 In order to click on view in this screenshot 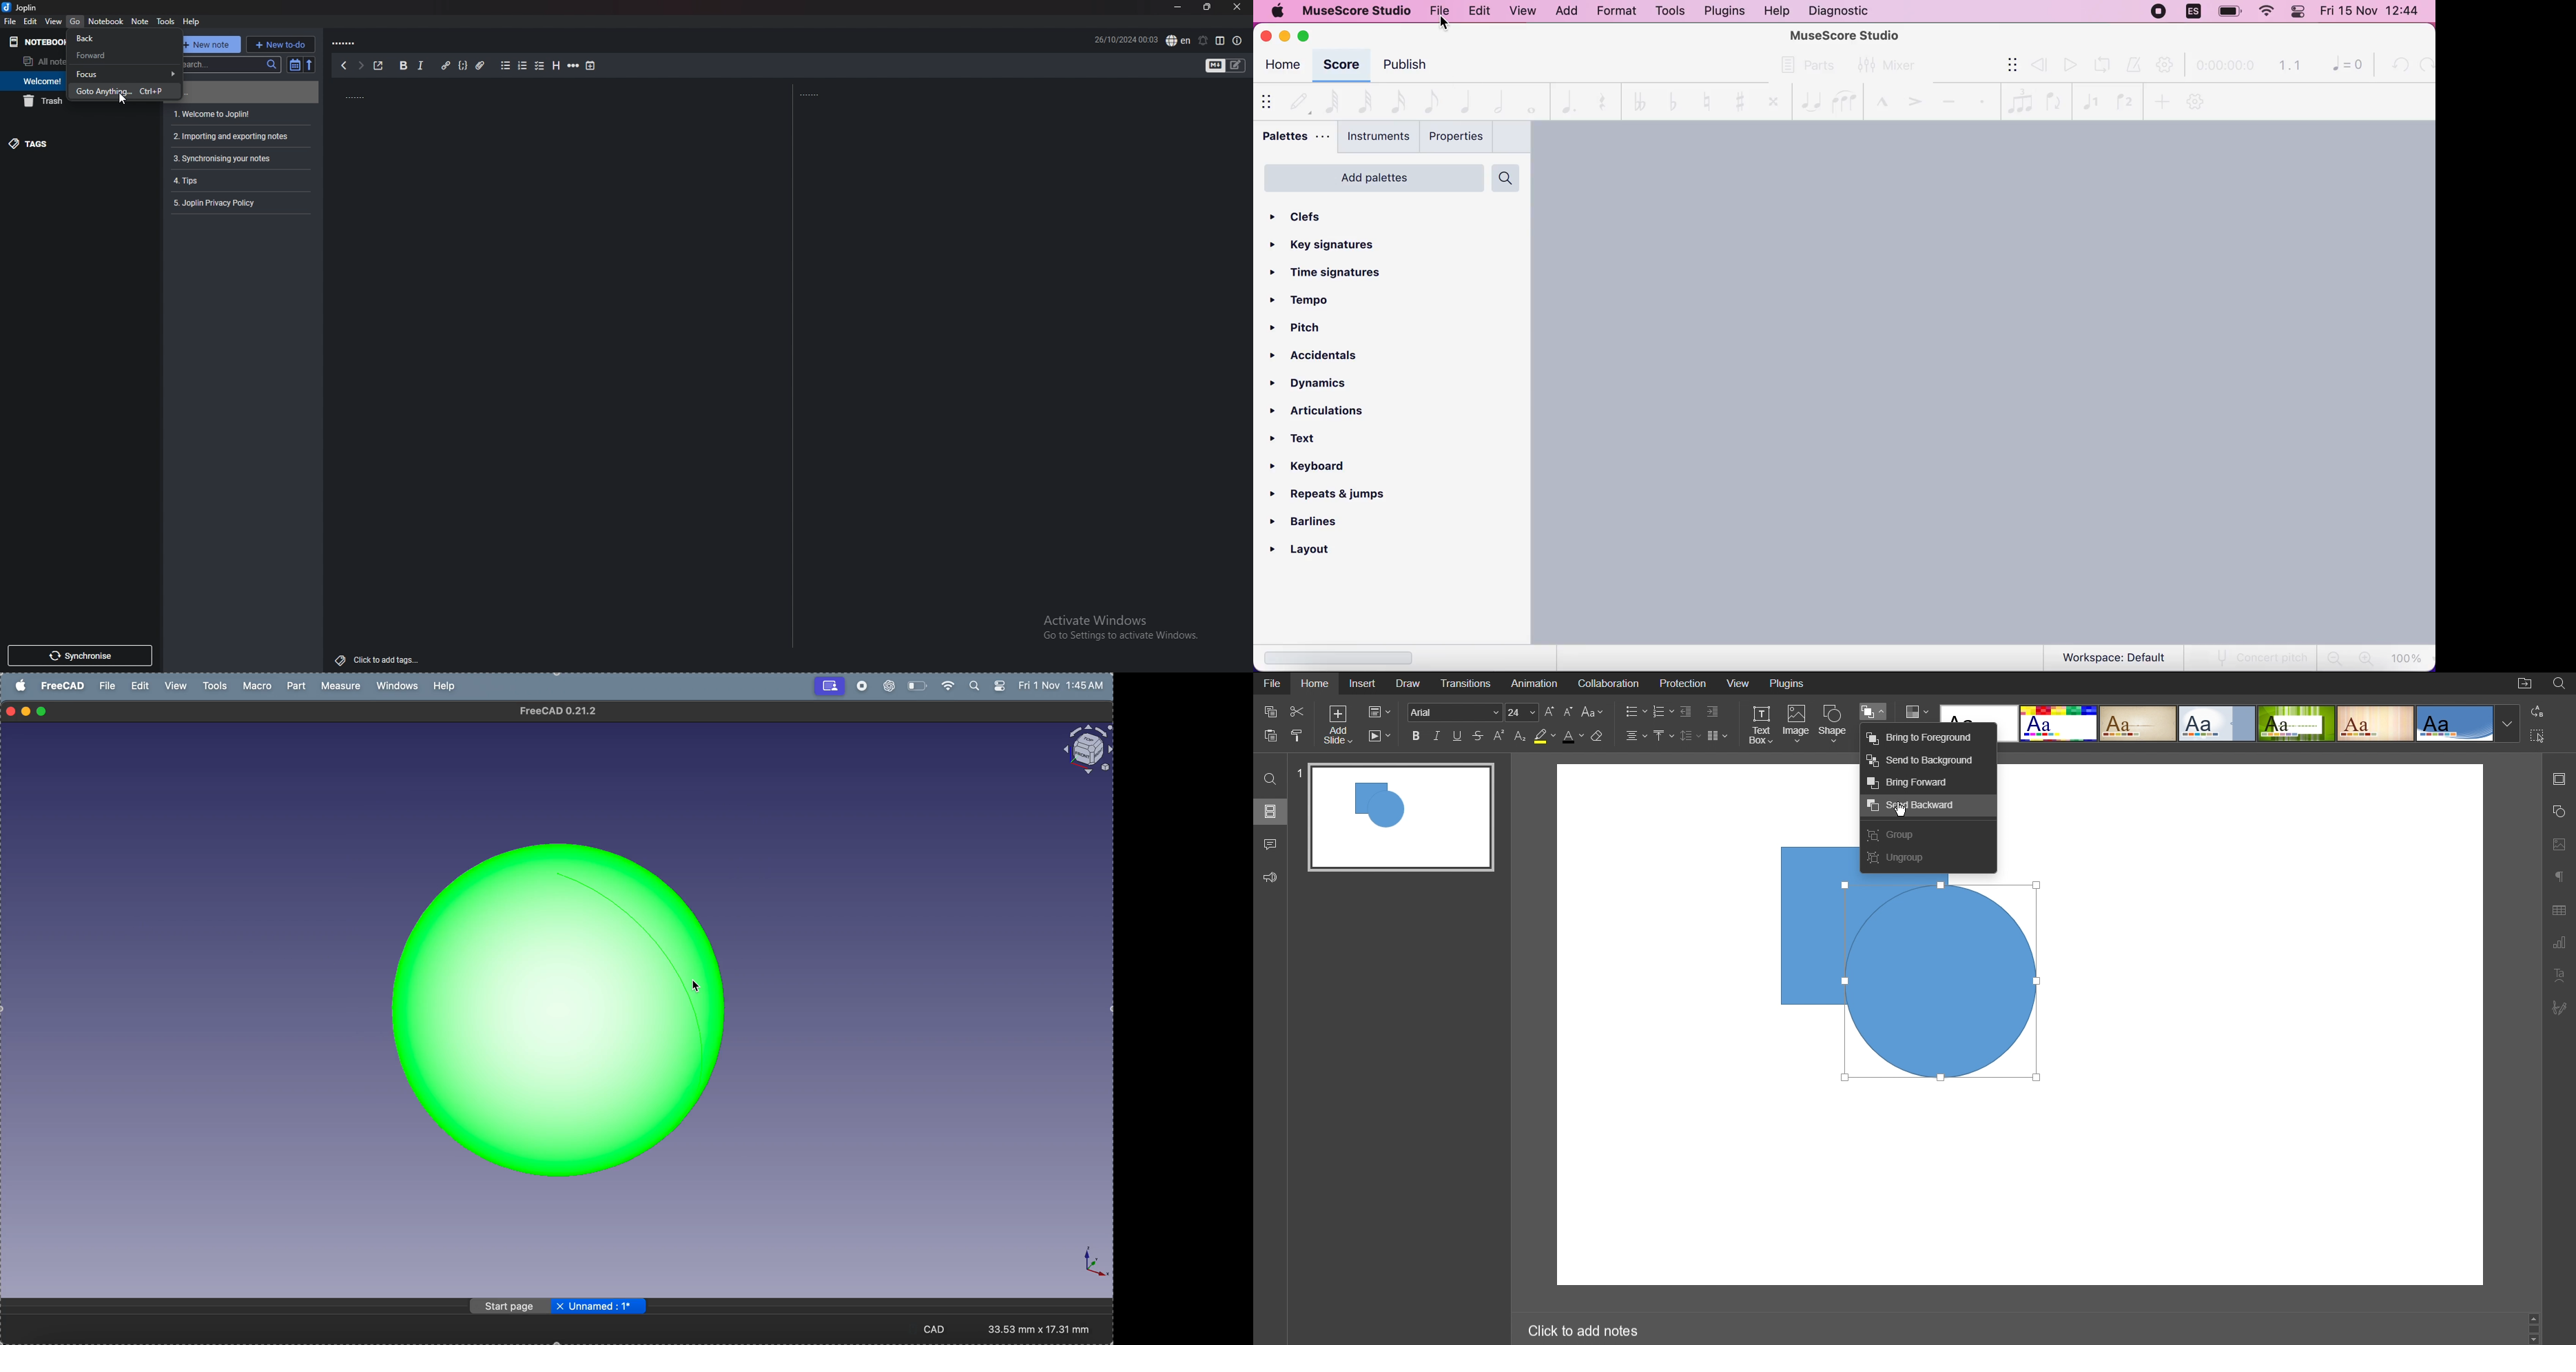, I will do `click(54, 21)`.